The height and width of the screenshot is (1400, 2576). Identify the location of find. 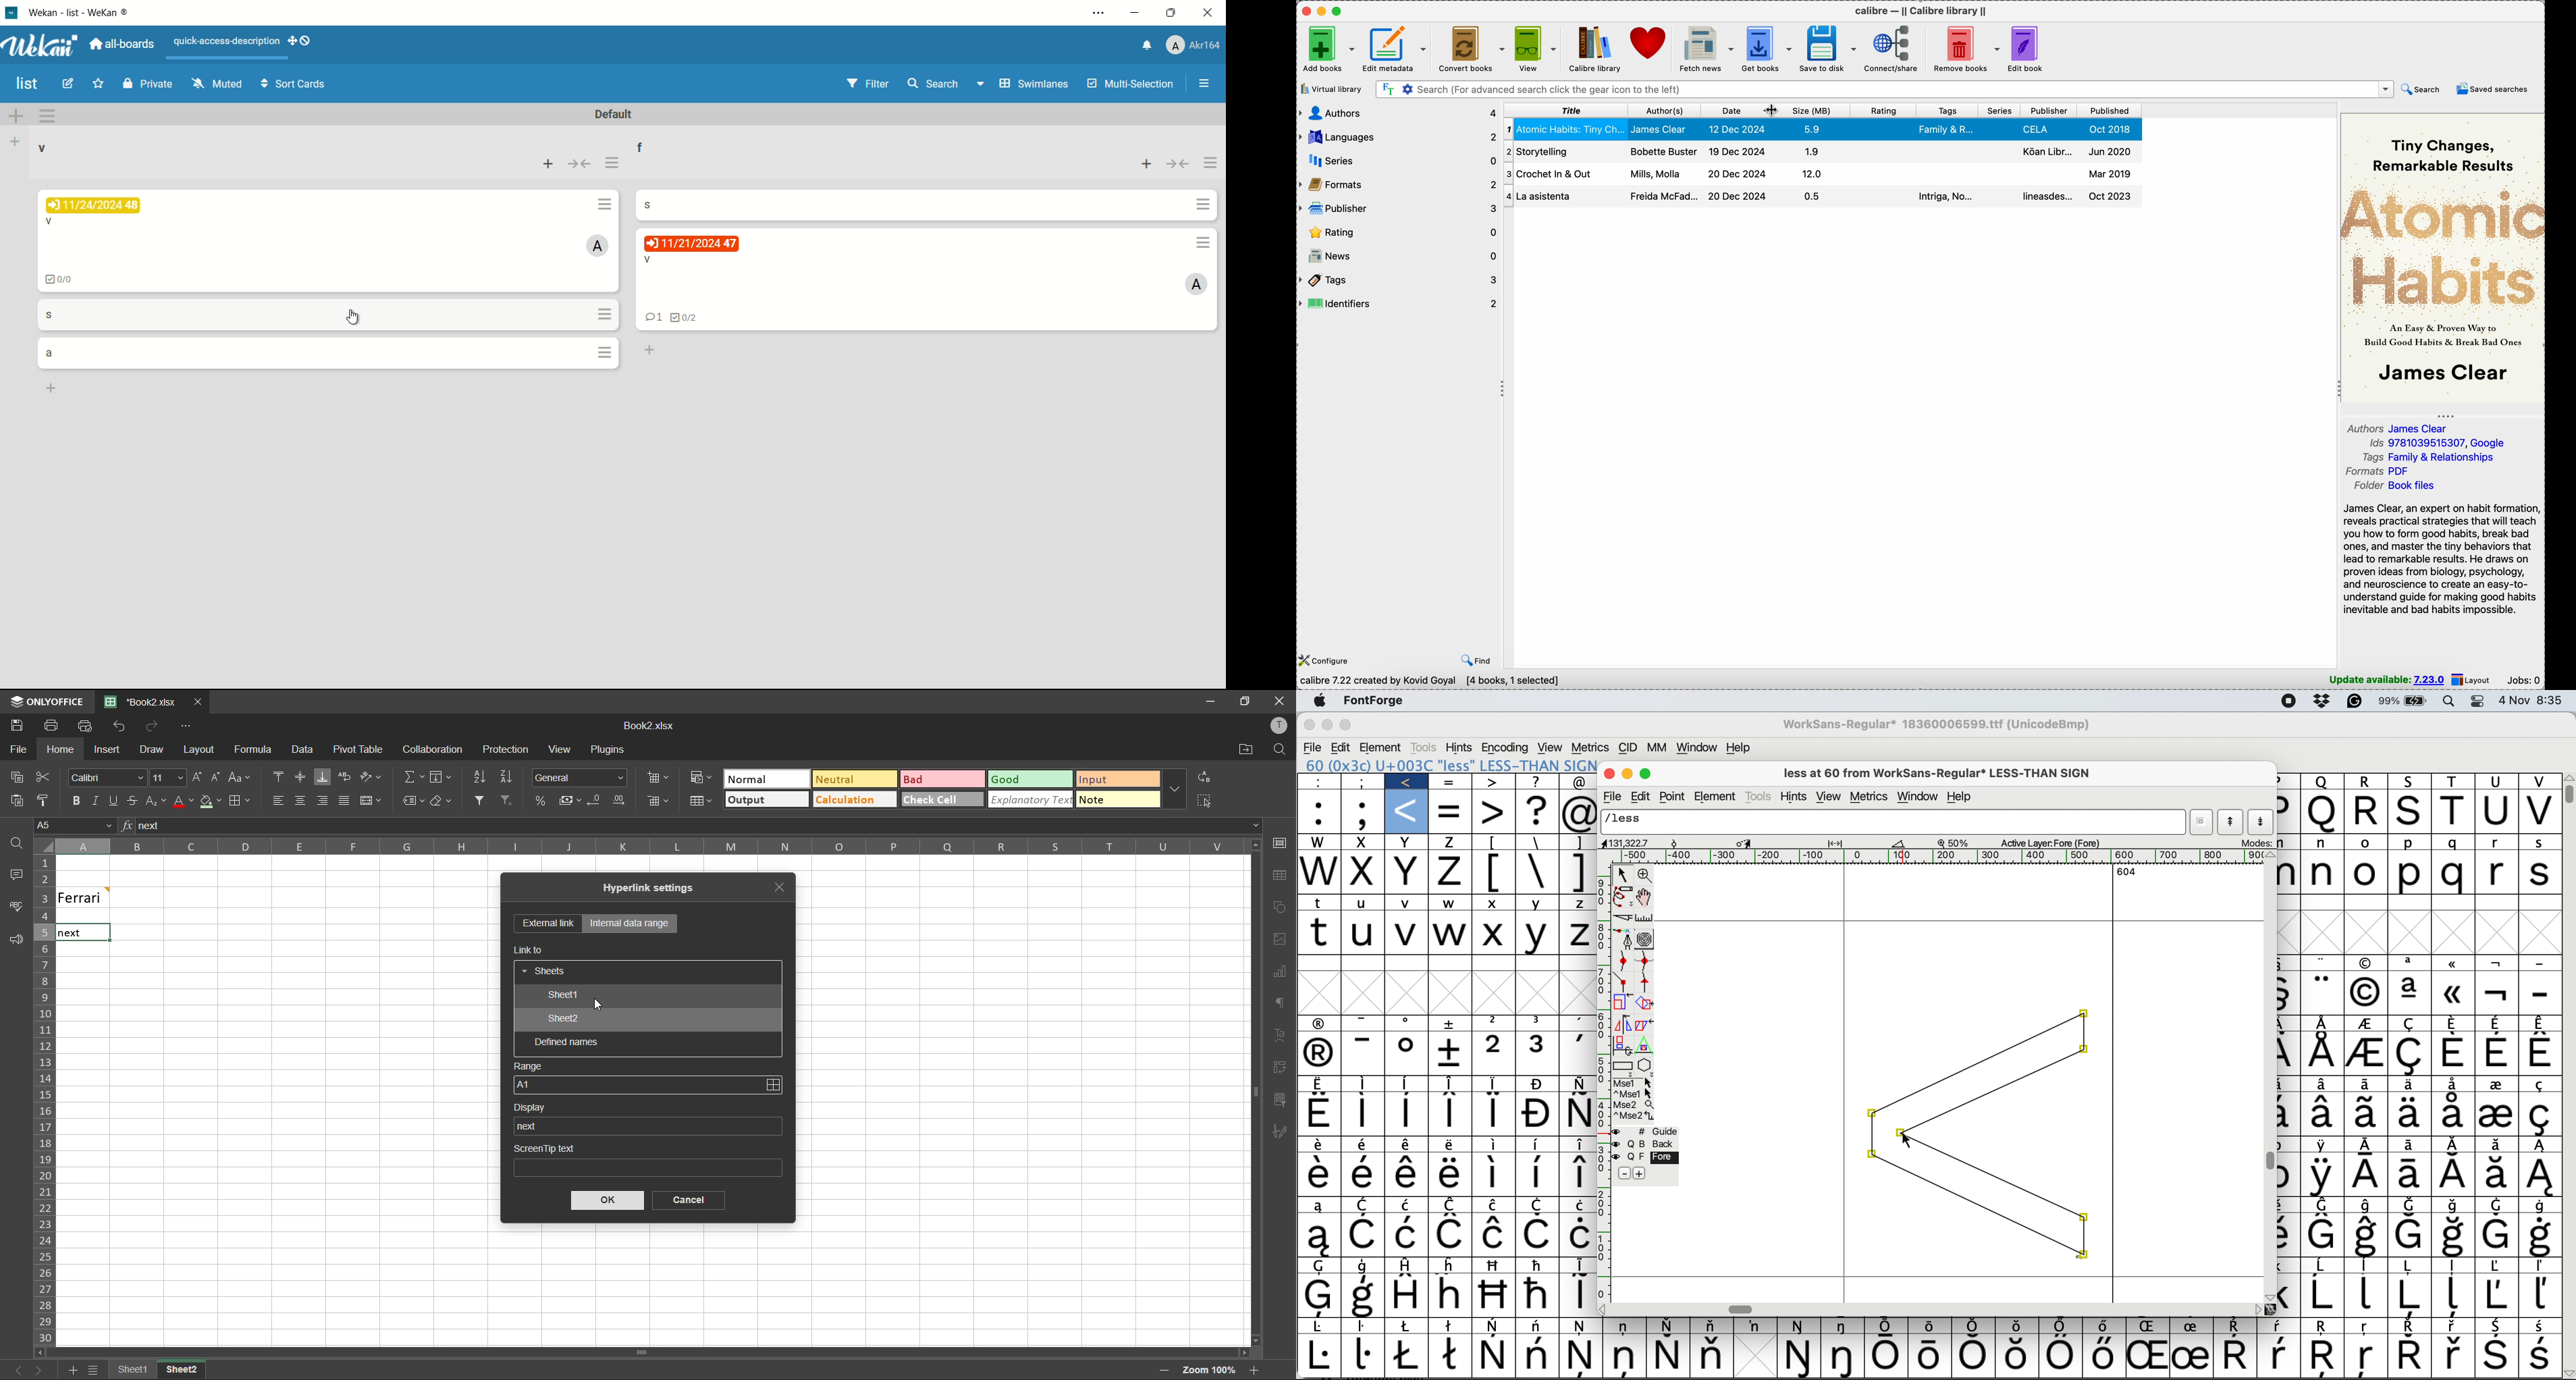
(1474, 660).